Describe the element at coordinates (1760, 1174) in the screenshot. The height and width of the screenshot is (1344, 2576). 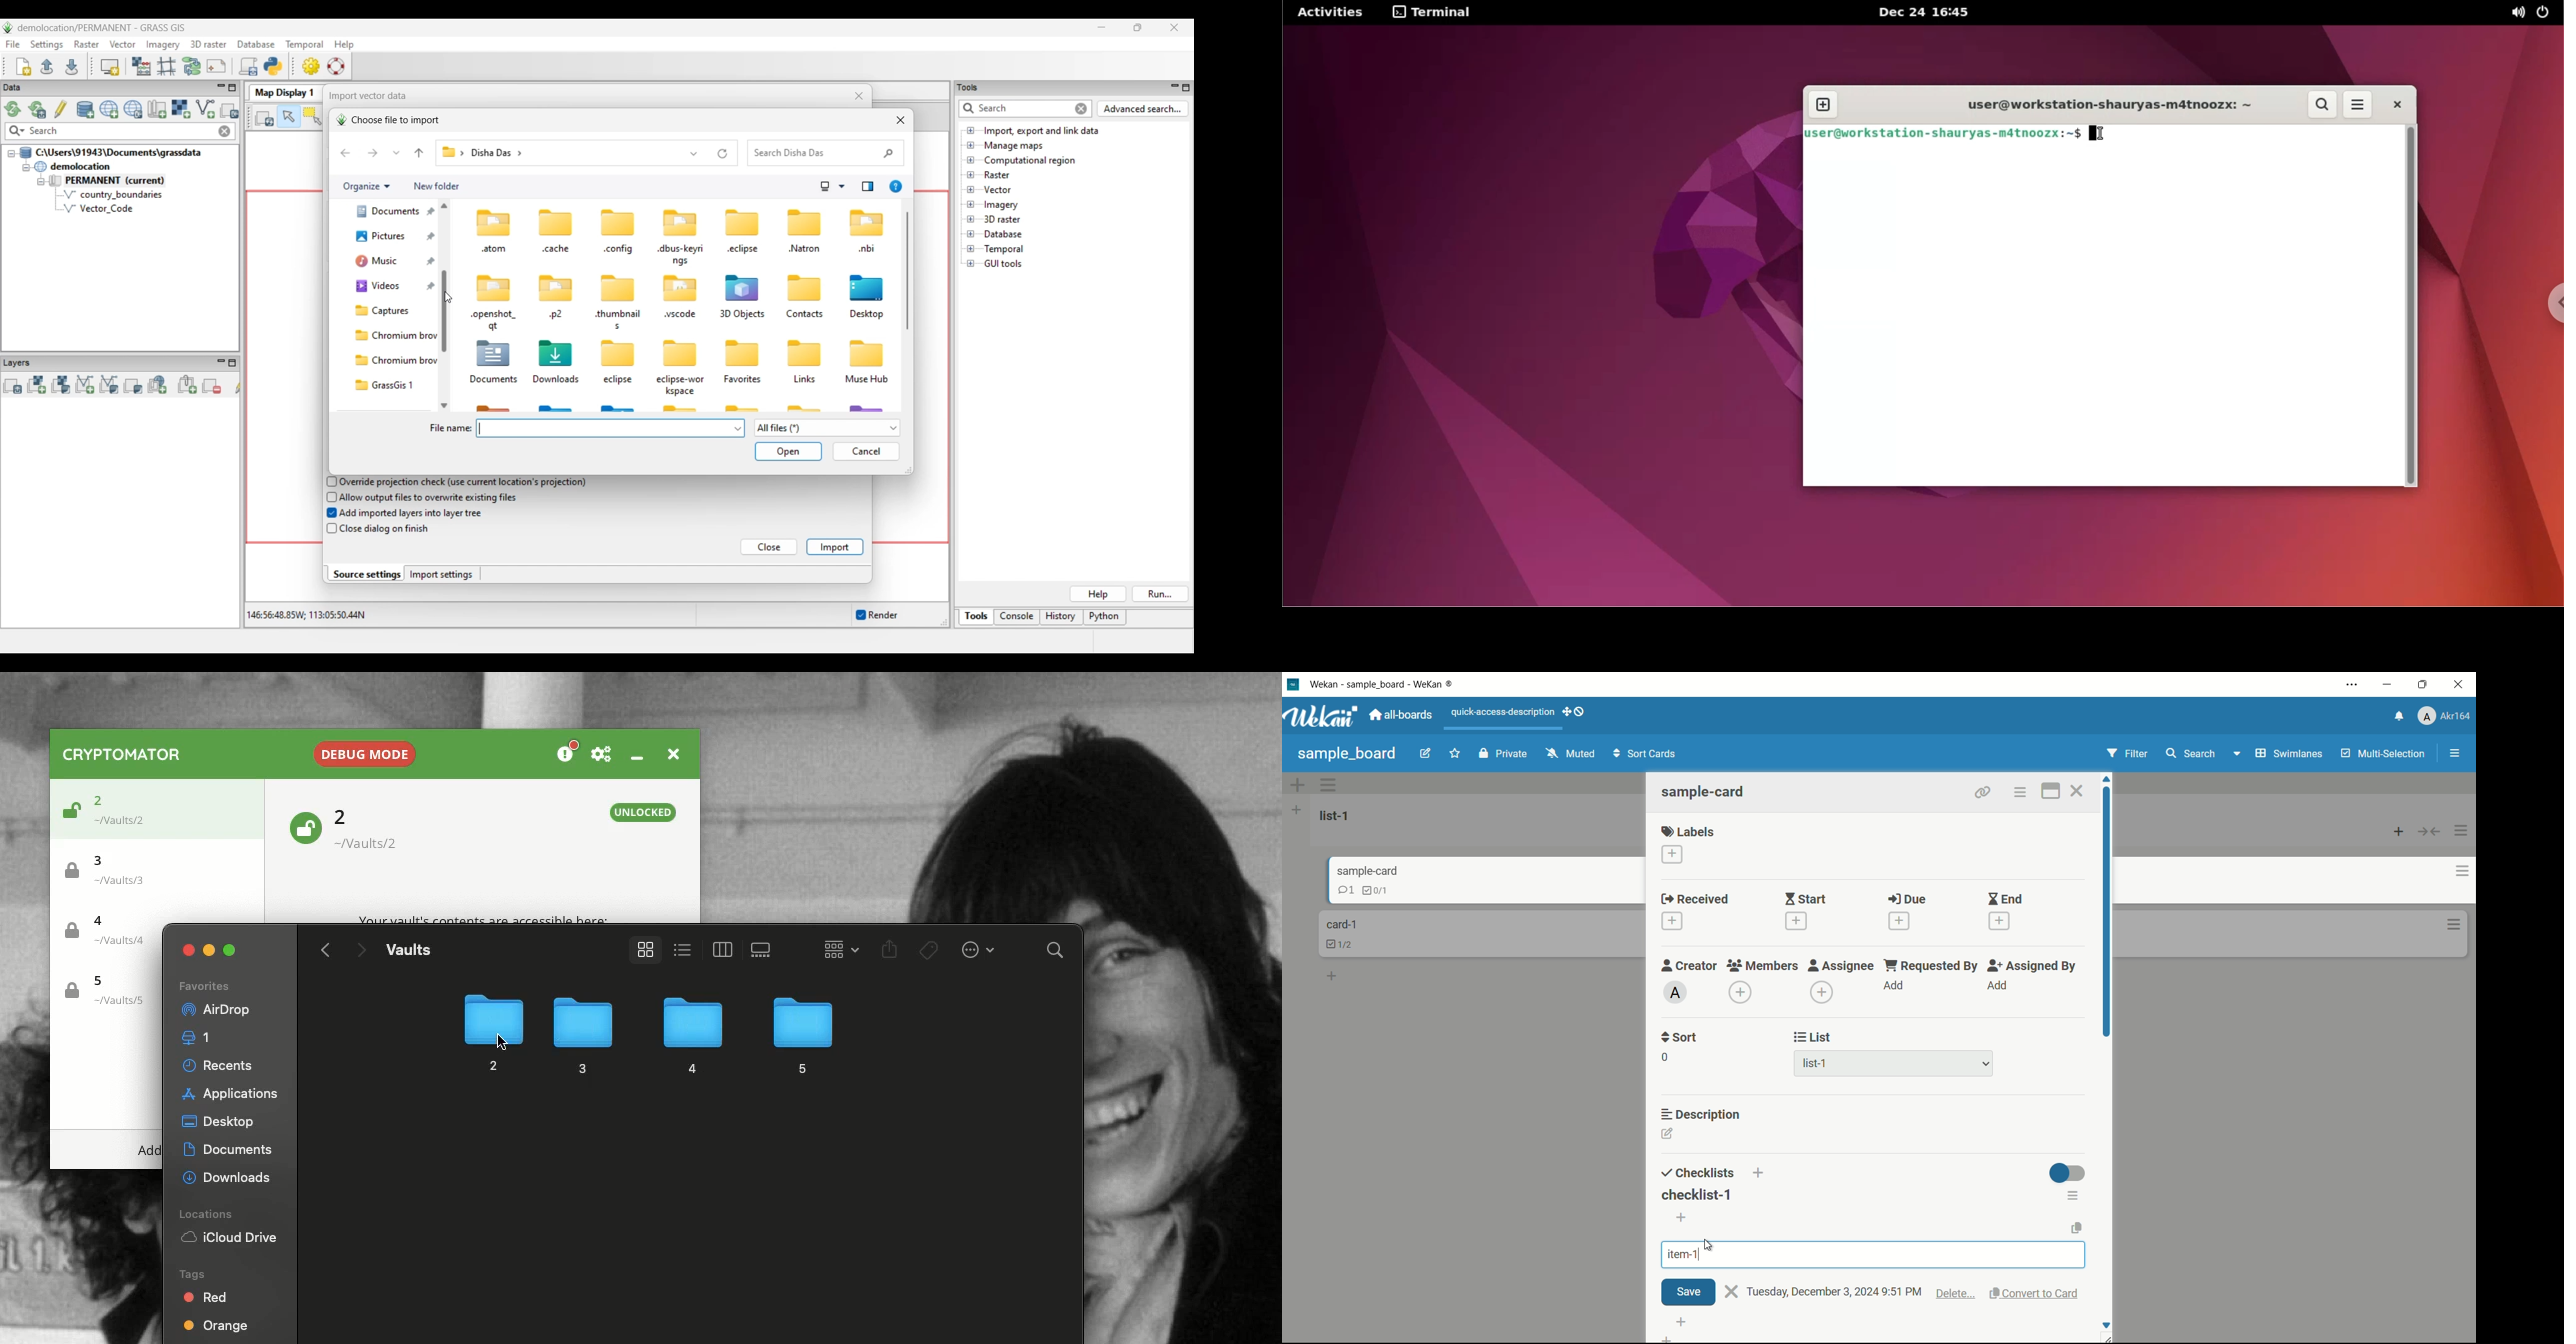
I see `add checklist` at that location.